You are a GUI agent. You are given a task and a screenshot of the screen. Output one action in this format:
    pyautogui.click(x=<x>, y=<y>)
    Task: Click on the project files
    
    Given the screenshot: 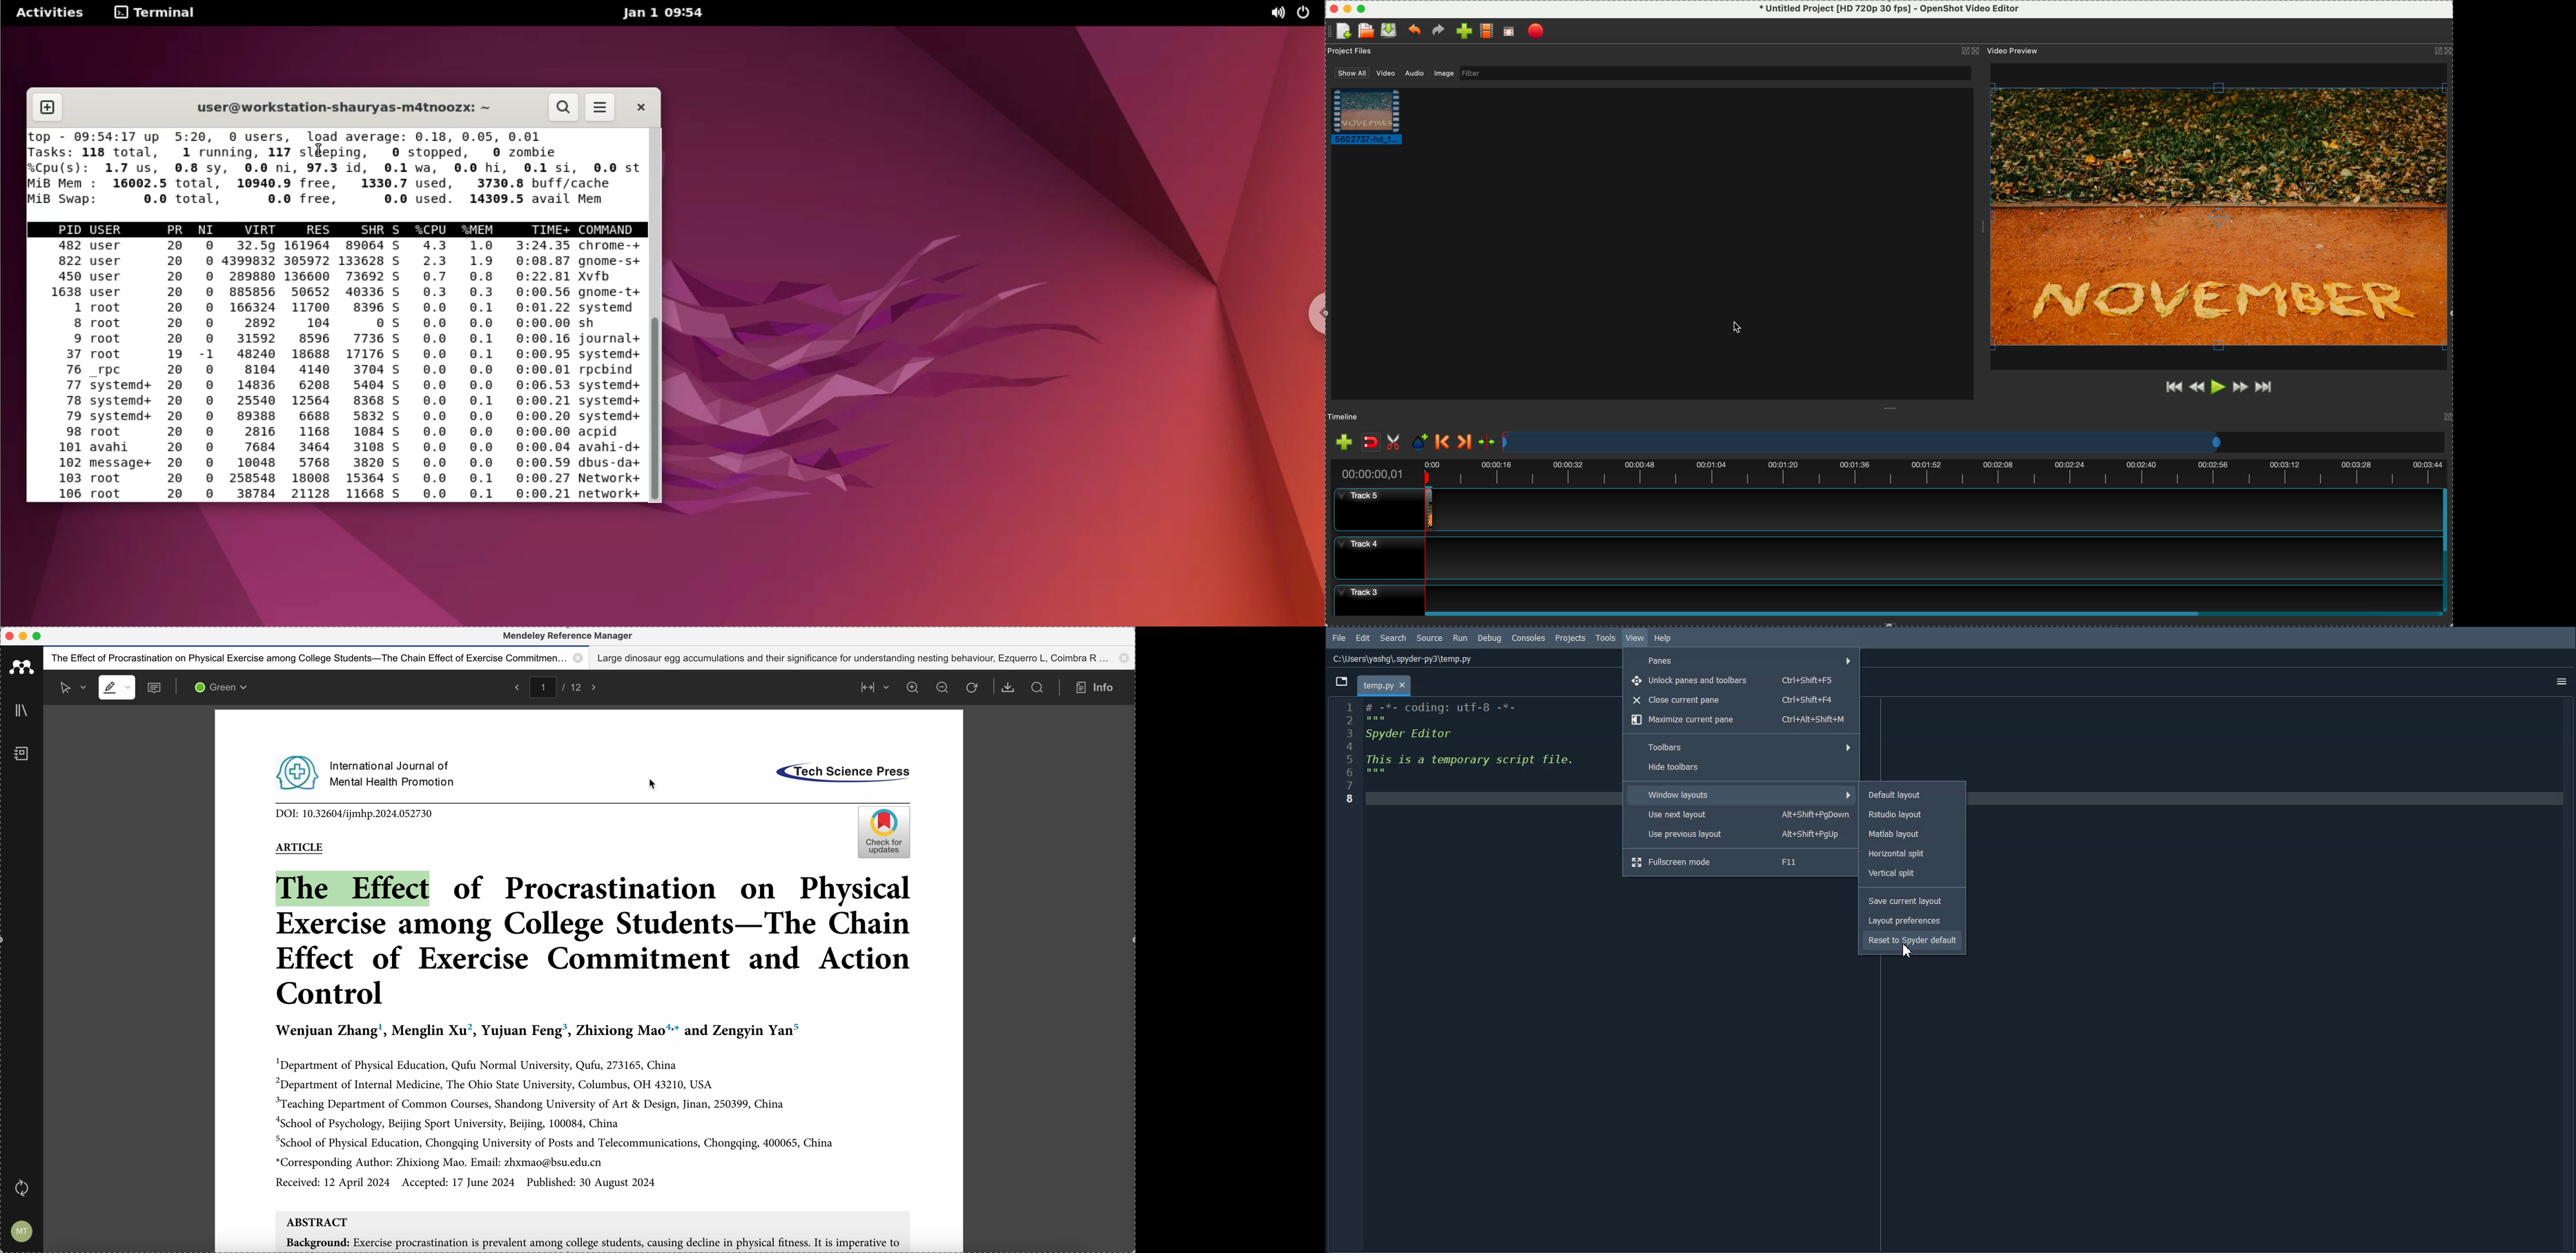 What is the action you would take?
    pyautogui.click(x=1351, y=52)
    